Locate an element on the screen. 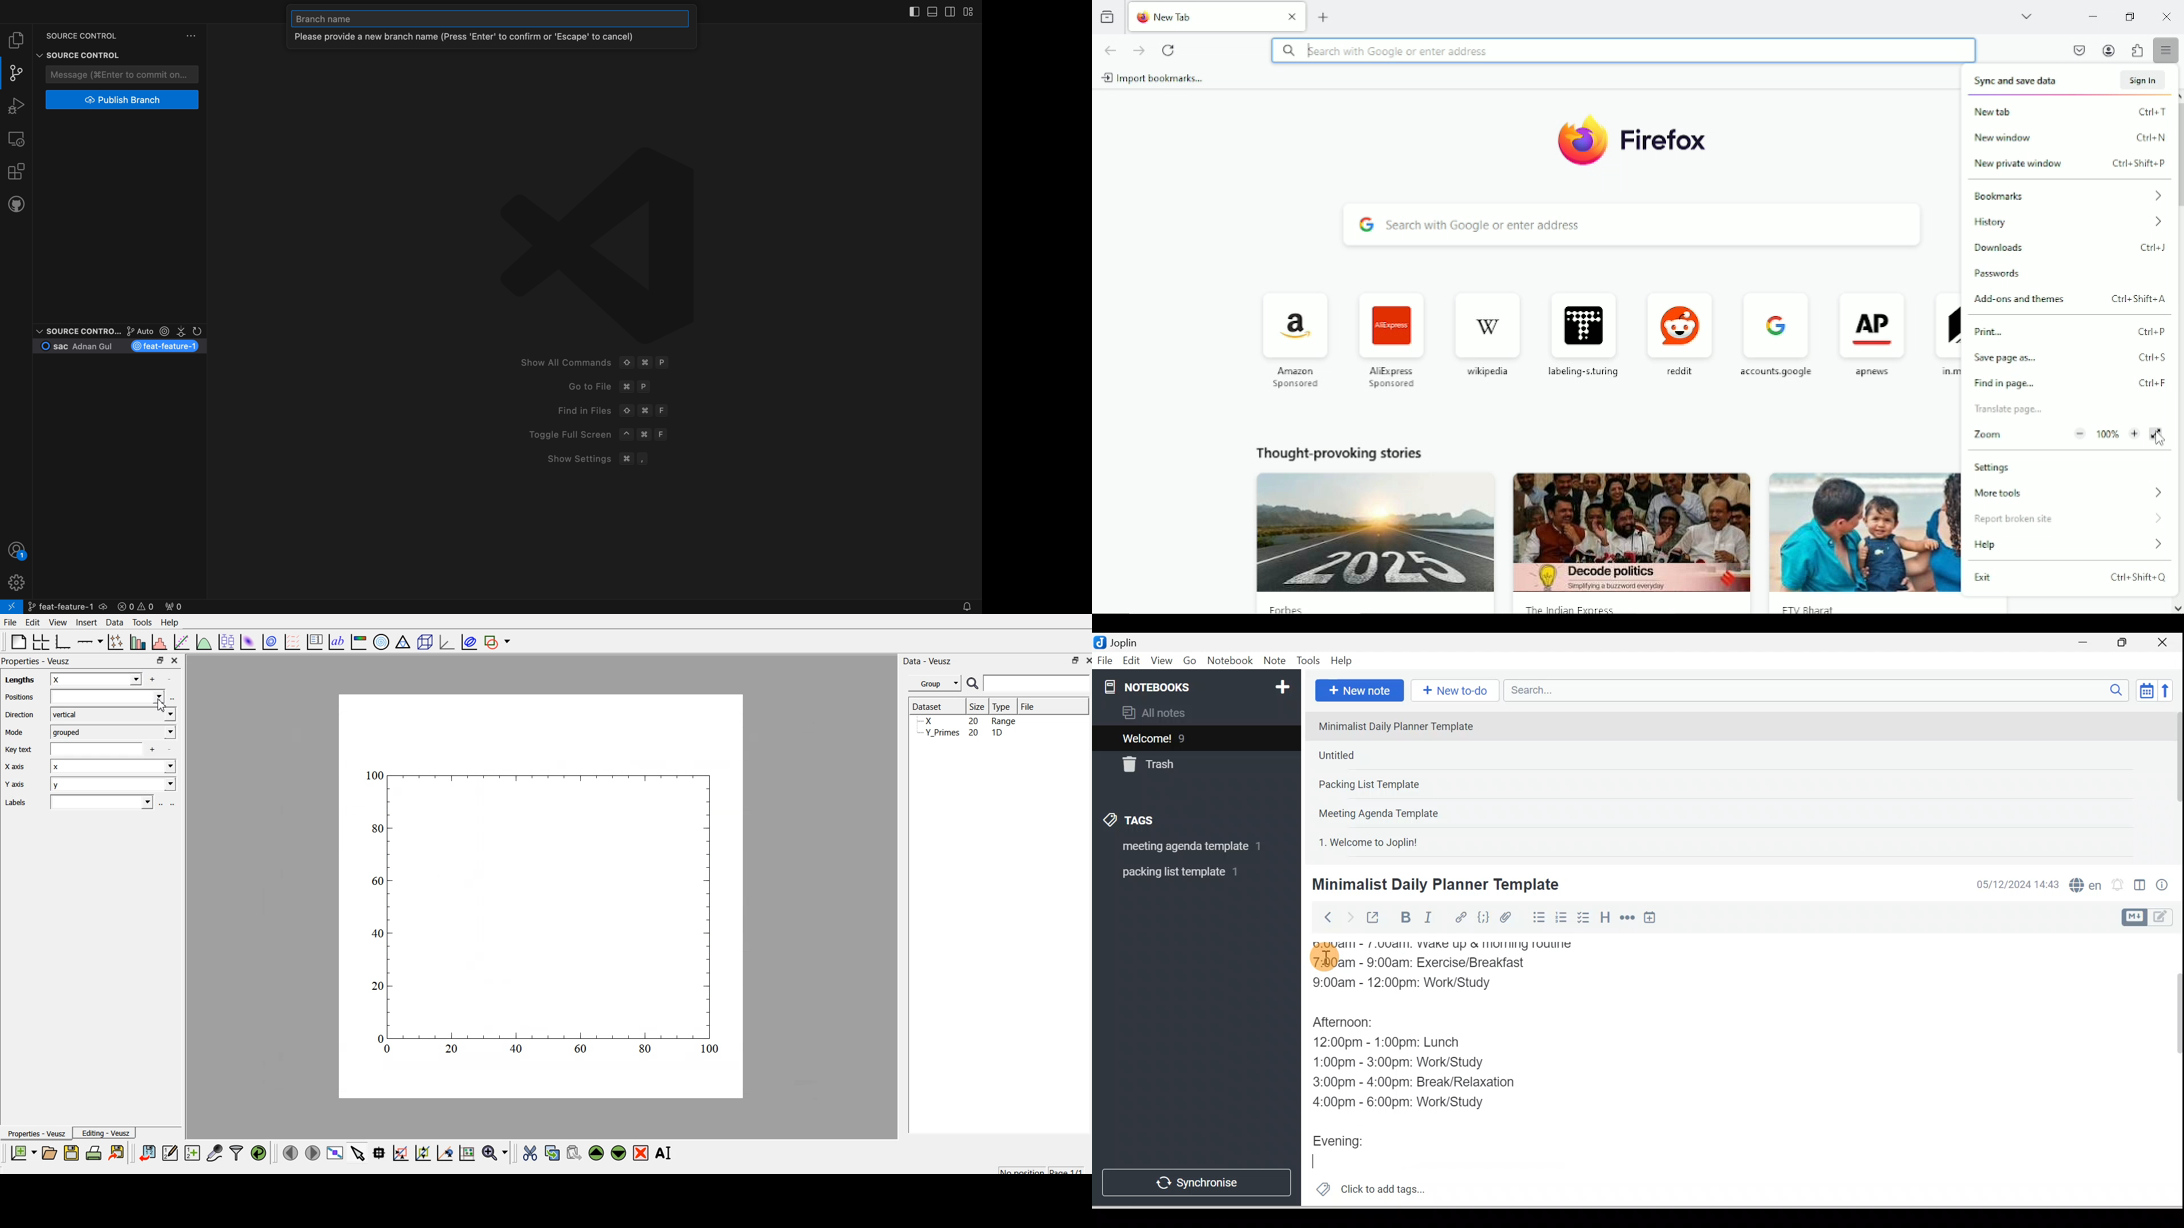 This screenshot has height=1232, width=2184. print document is located at coordinates (95, 1154).